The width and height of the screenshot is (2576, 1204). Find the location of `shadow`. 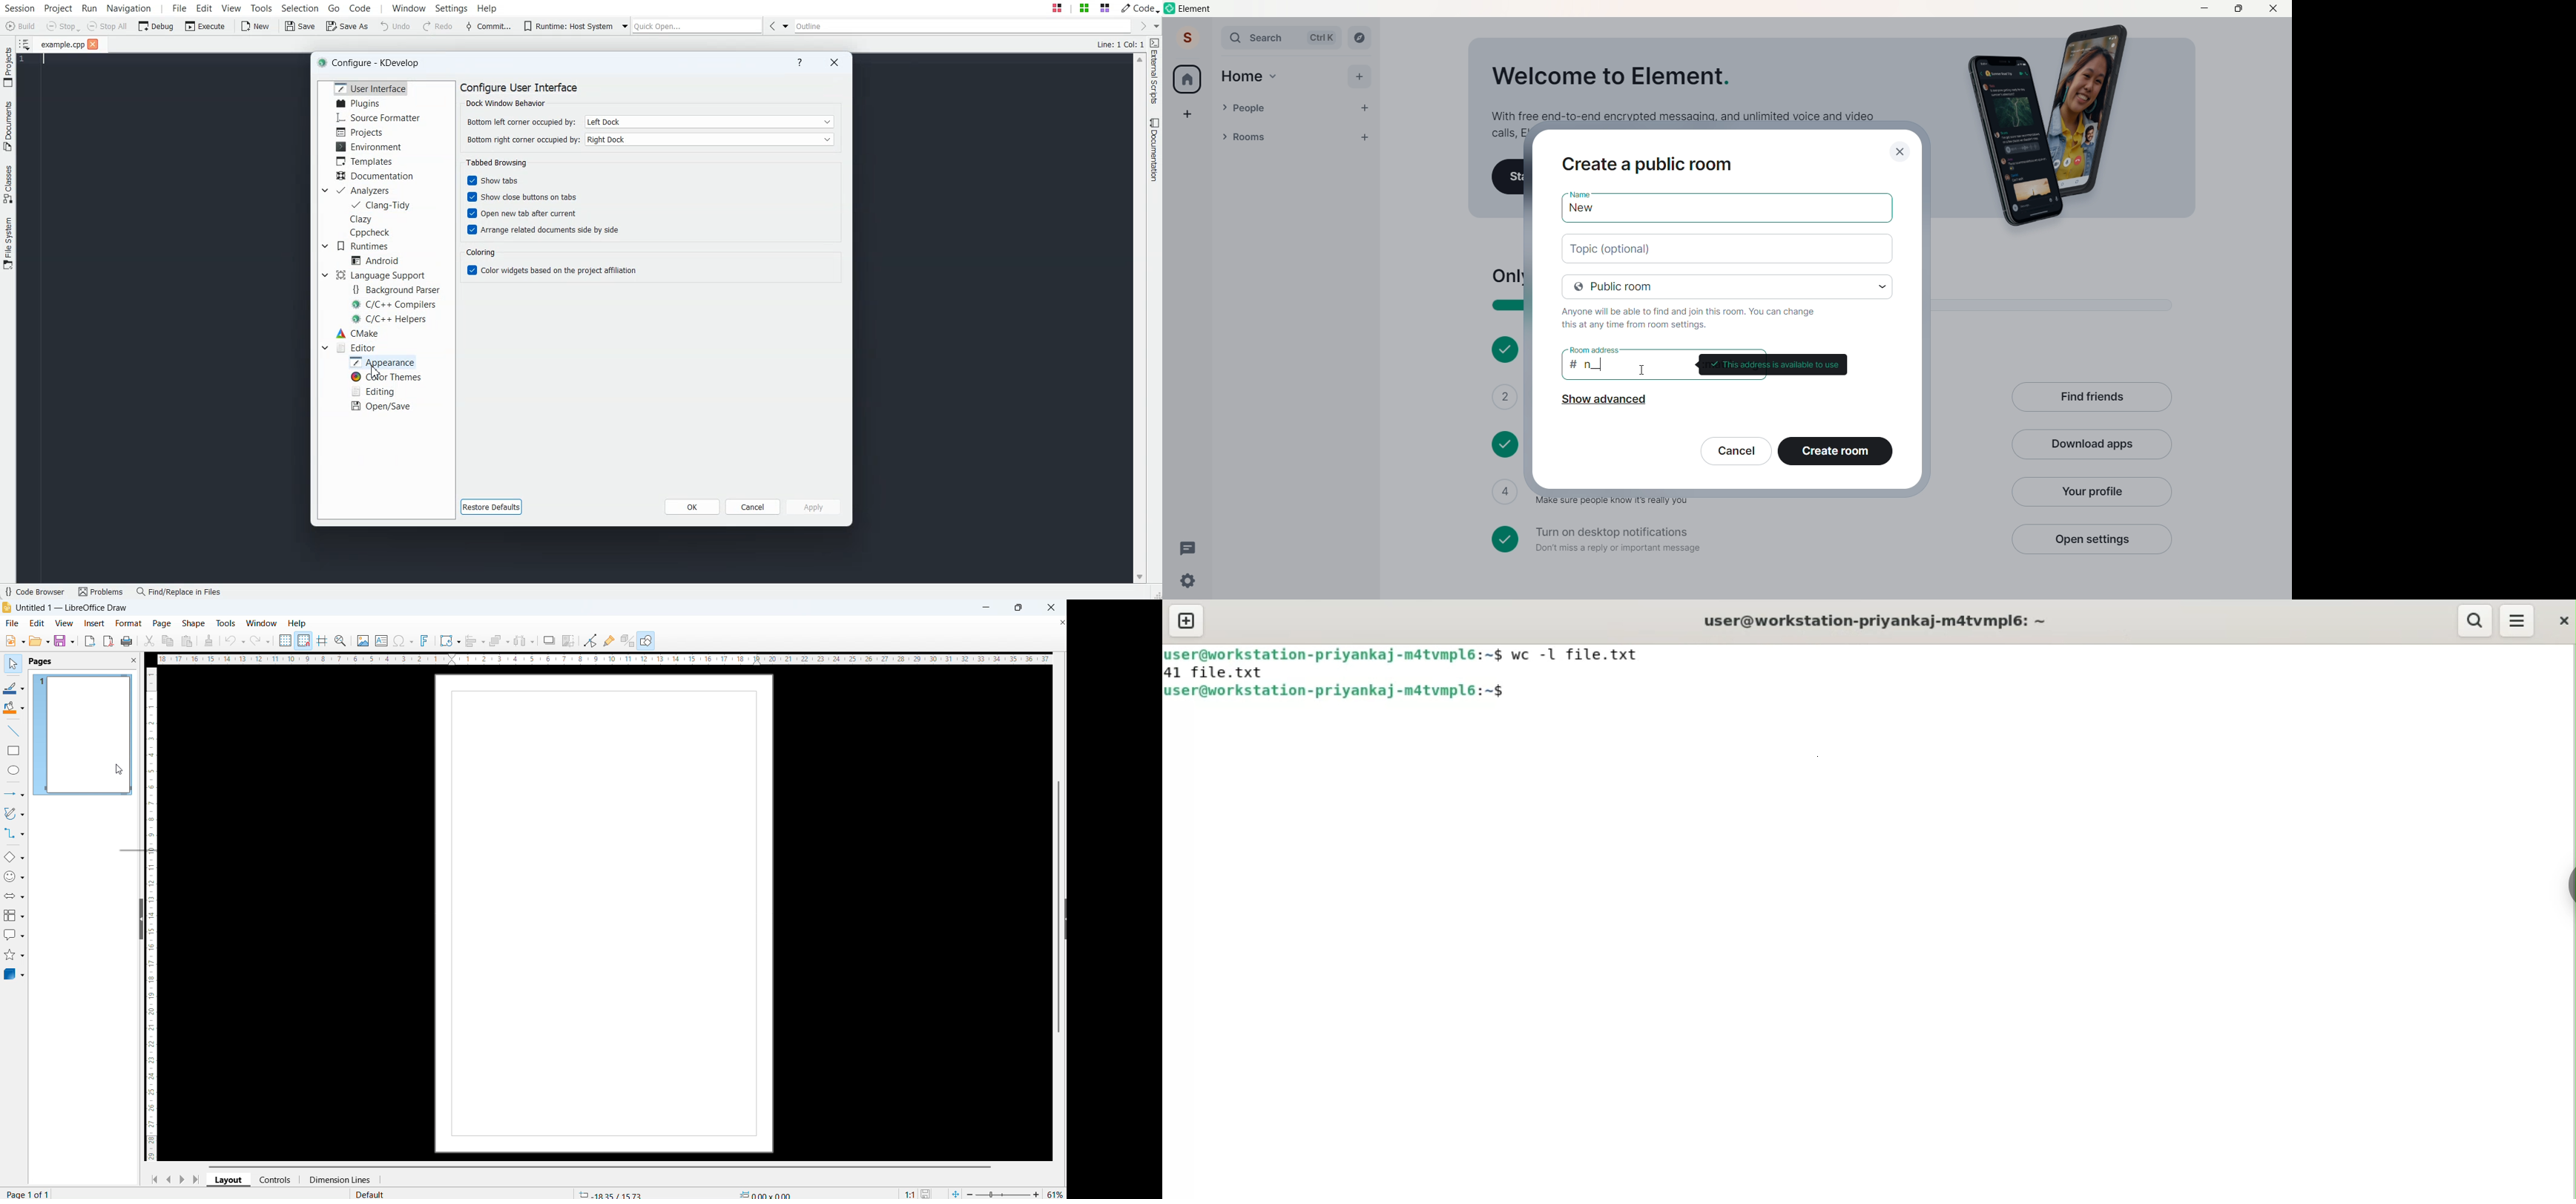

shadow is located at coordinates (549, 640).